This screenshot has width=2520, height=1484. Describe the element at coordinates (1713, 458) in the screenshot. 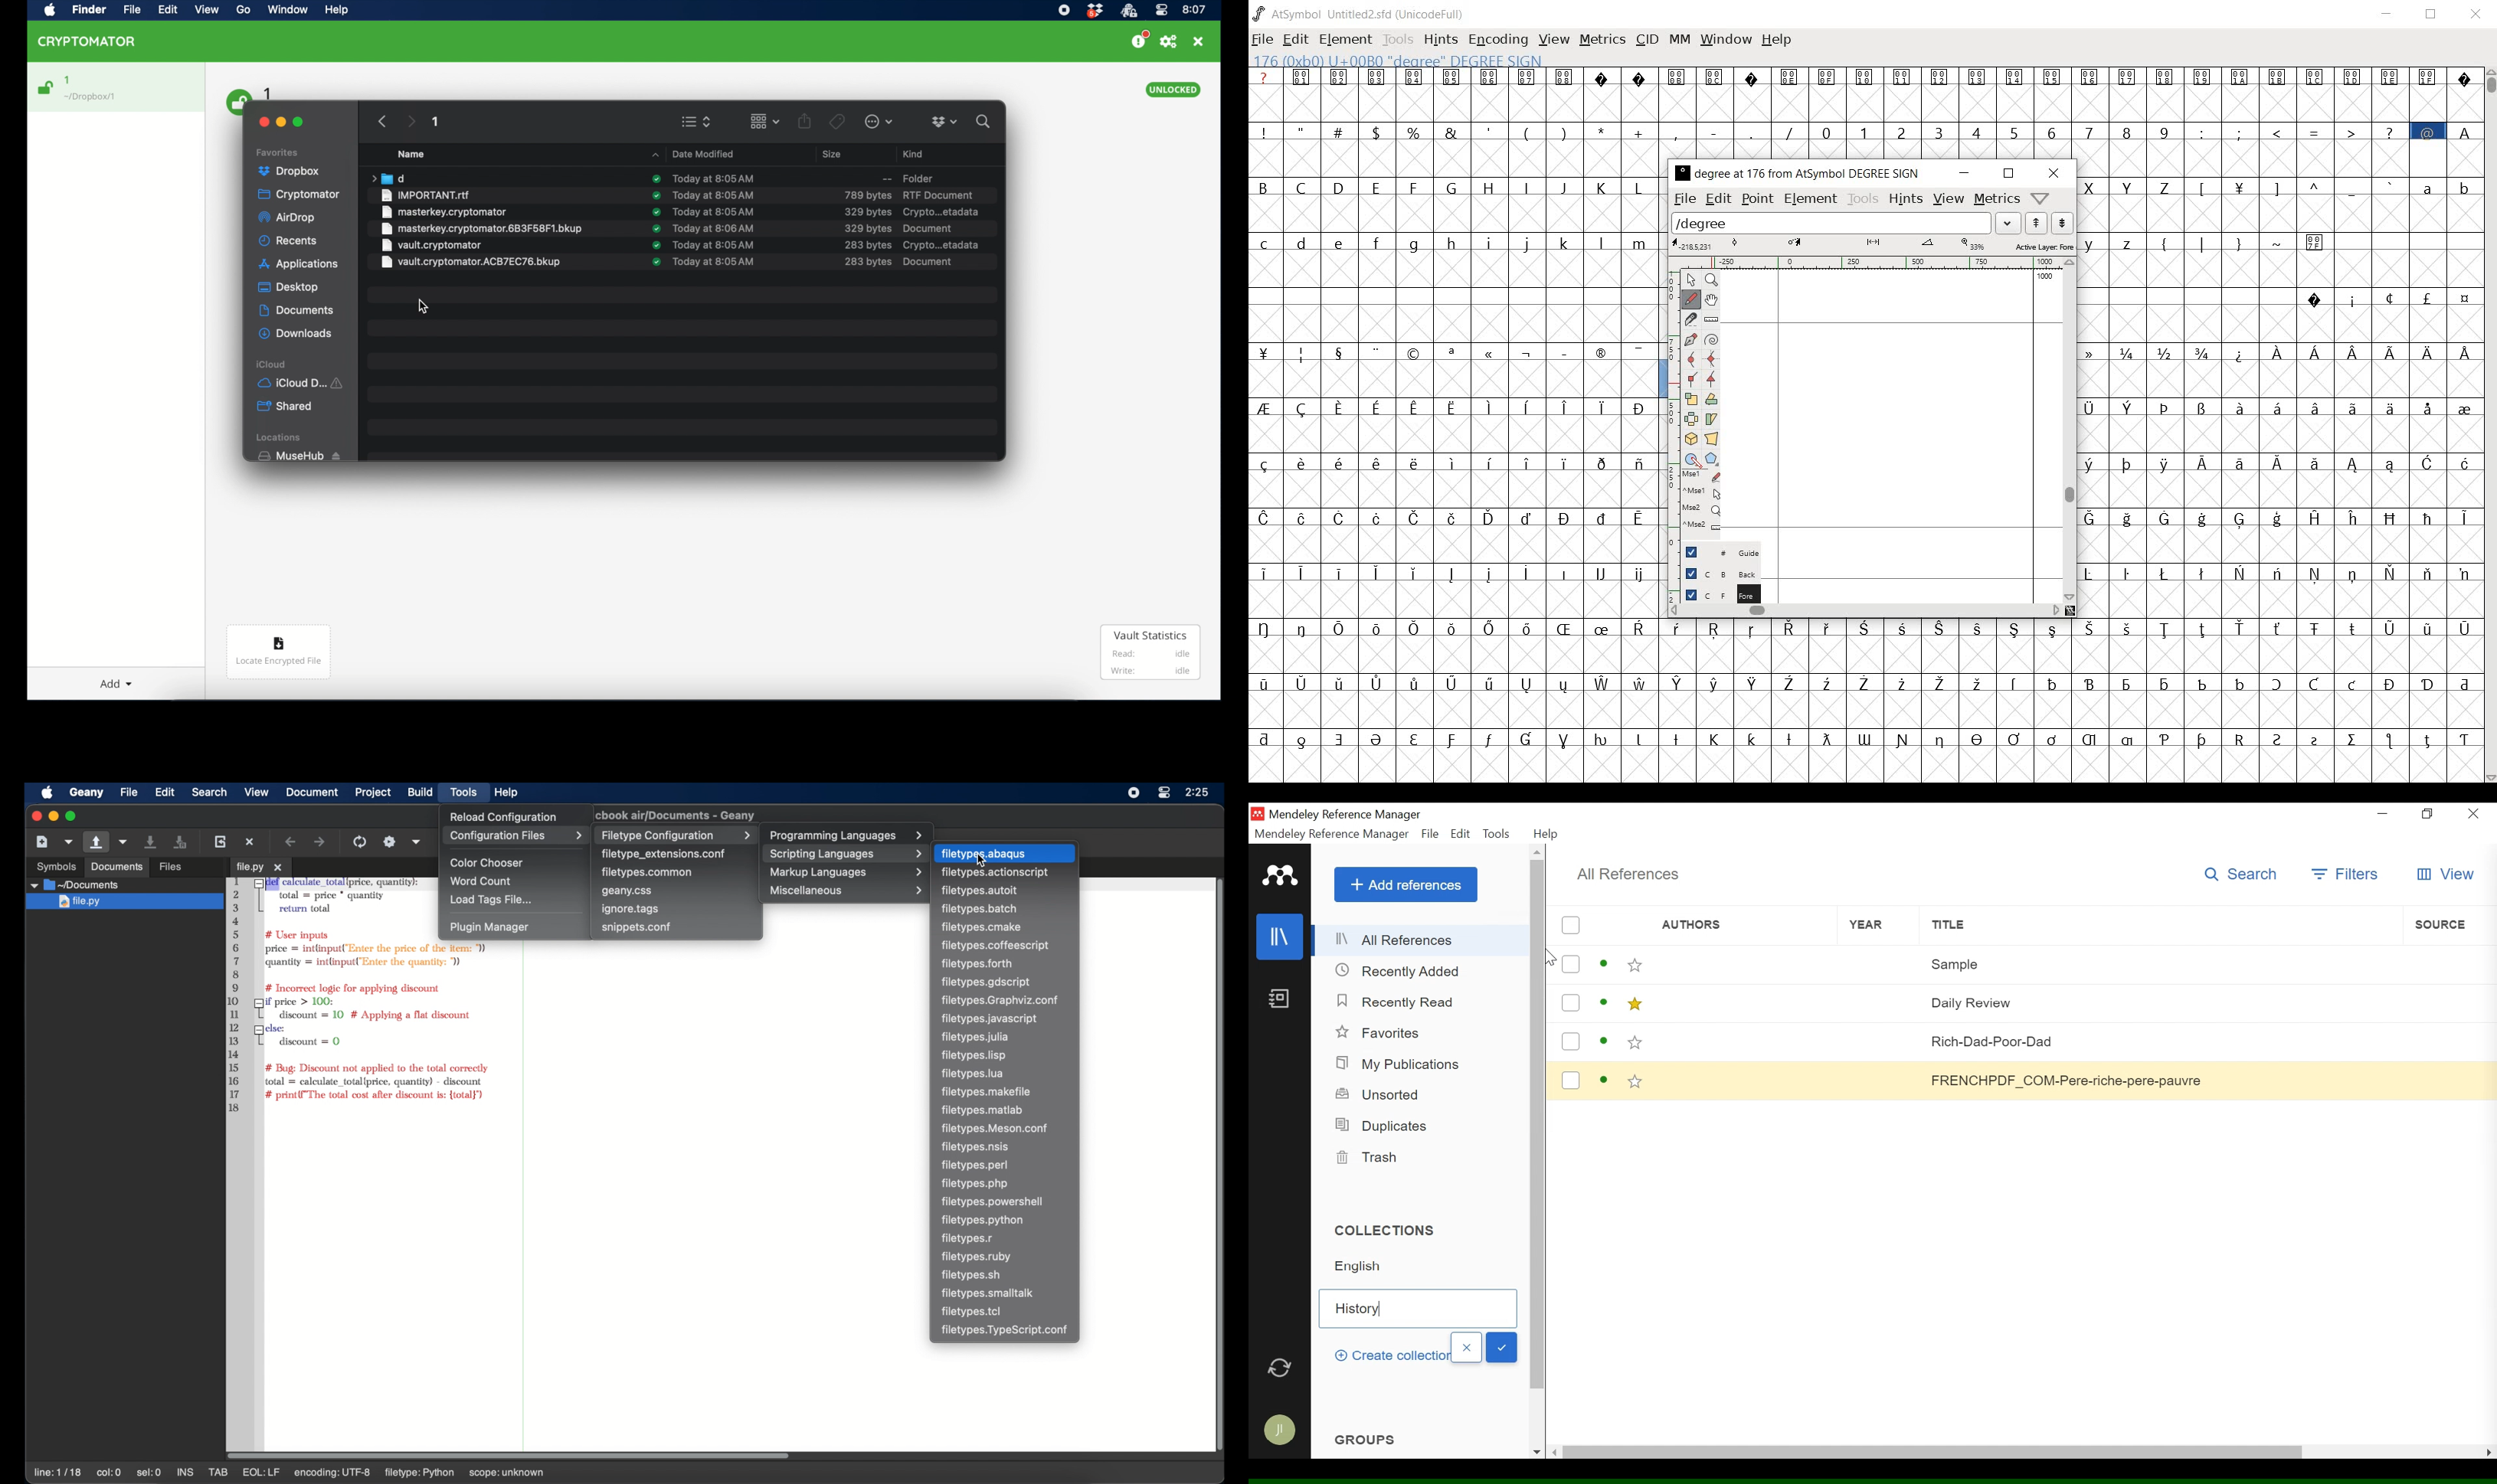

I see `polygon or star` at that location.